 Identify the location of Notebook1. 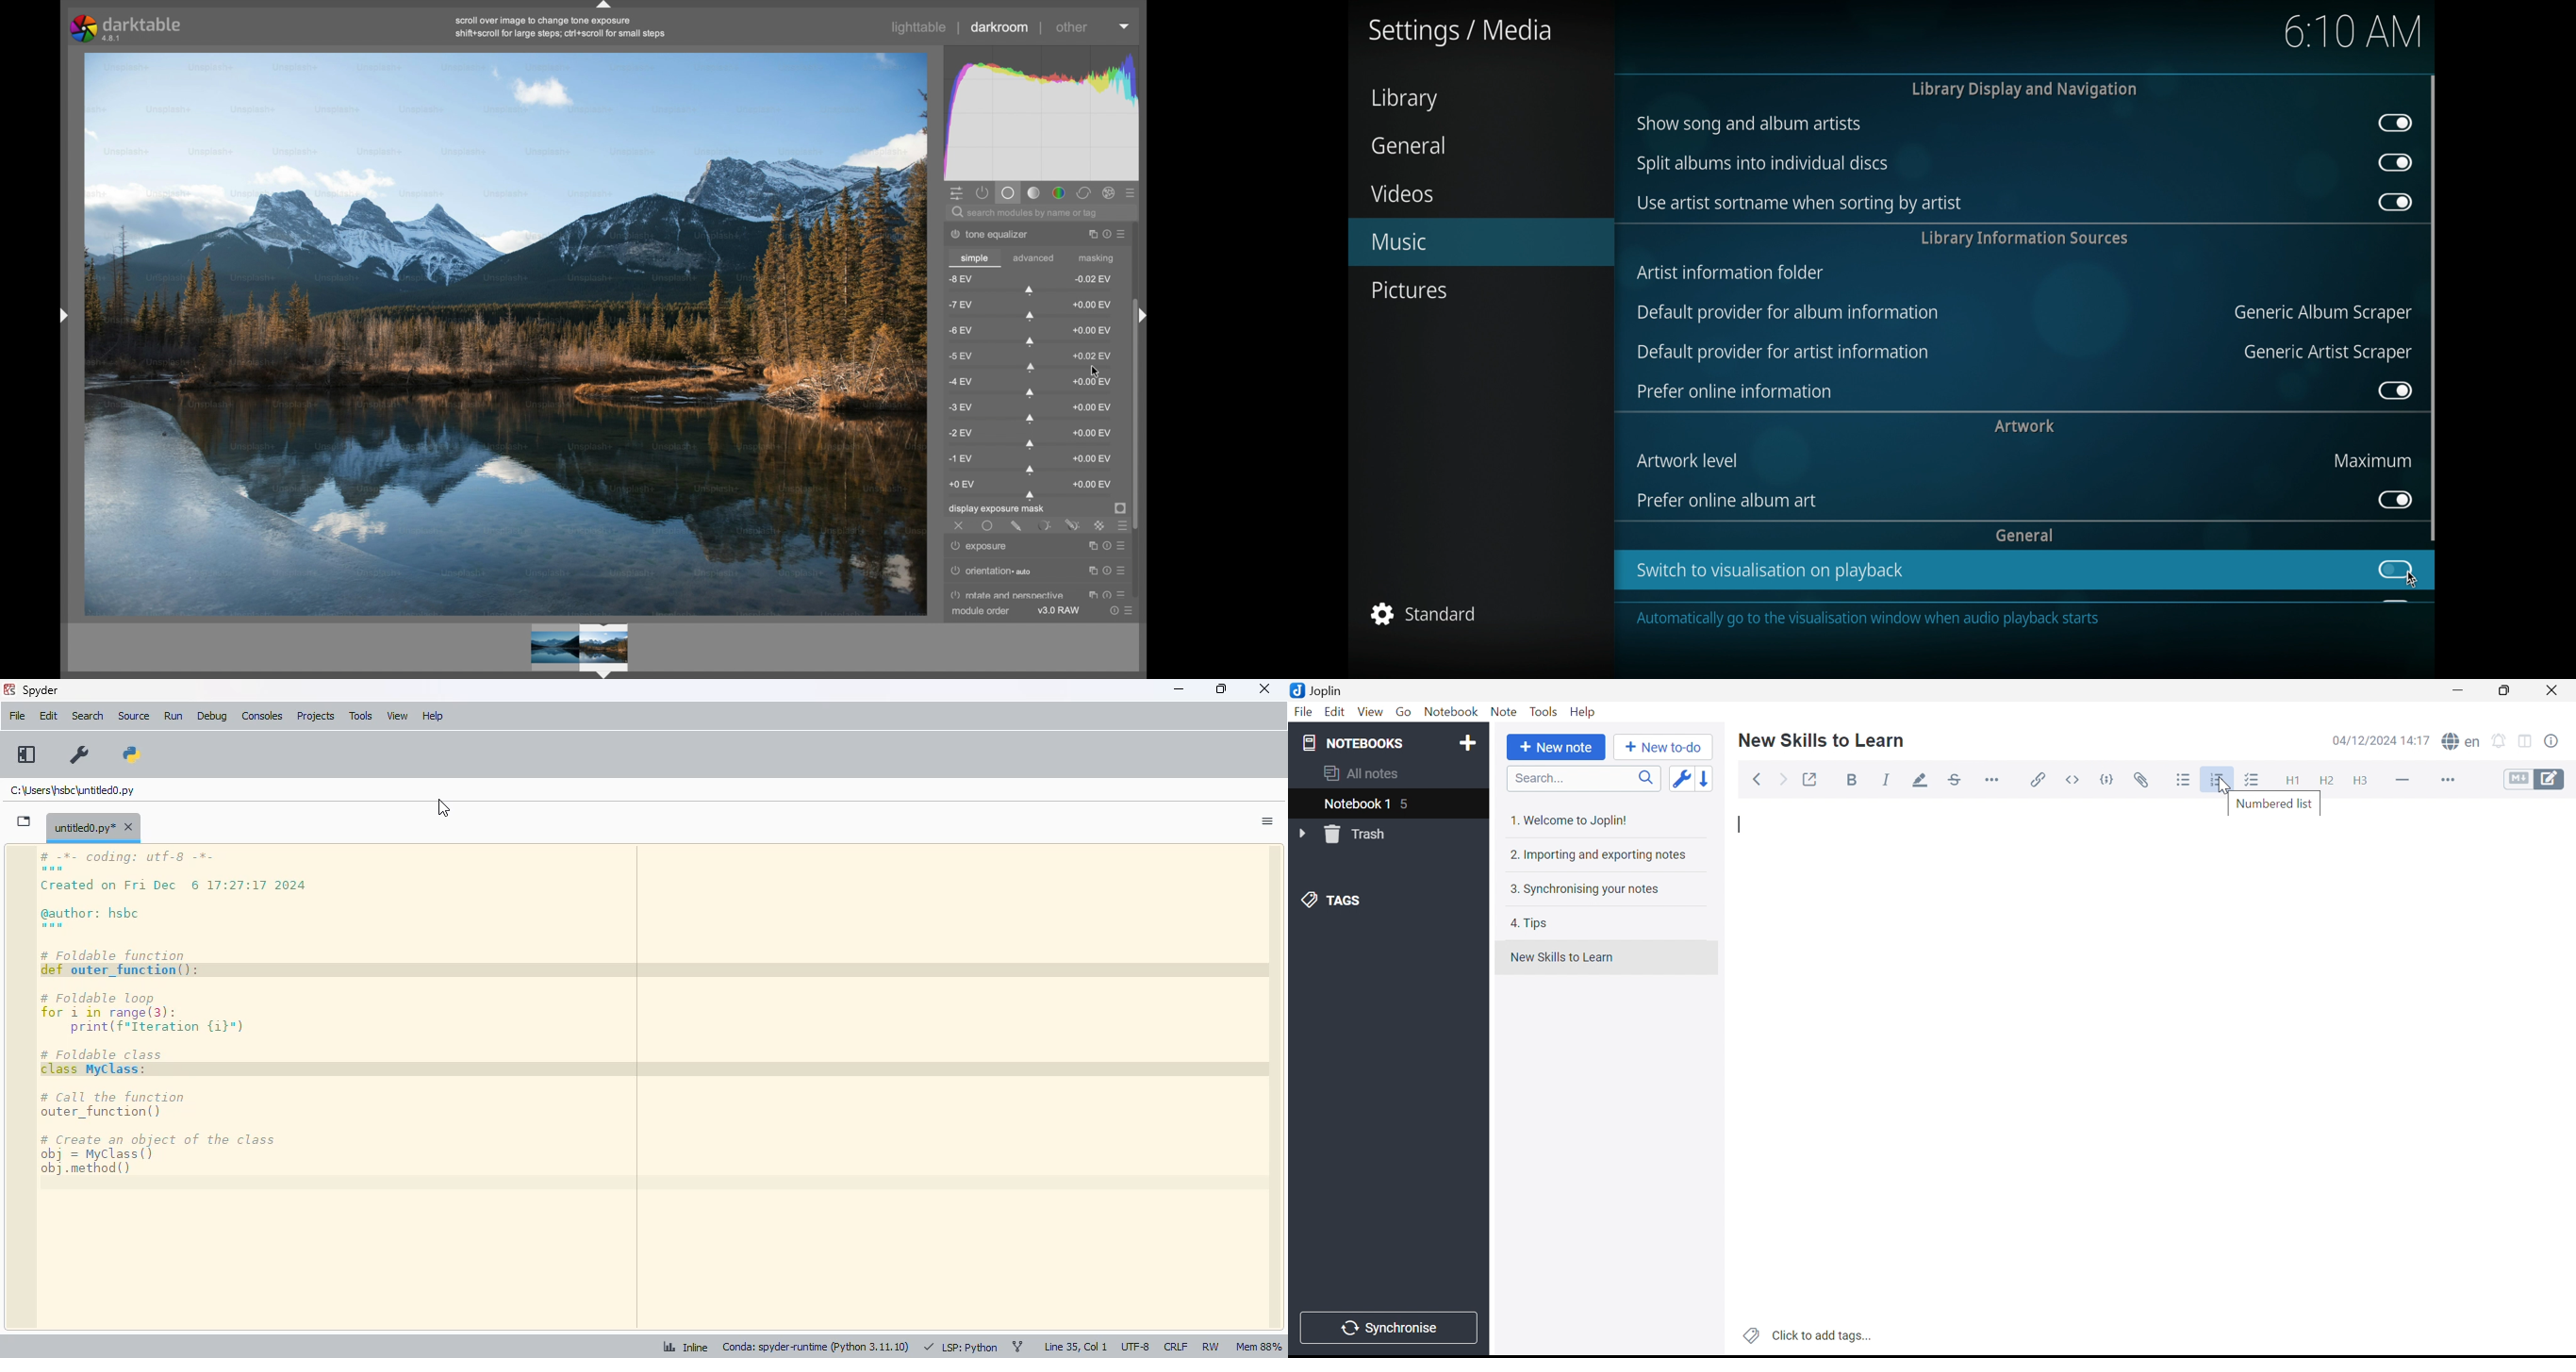
(1354, 803).